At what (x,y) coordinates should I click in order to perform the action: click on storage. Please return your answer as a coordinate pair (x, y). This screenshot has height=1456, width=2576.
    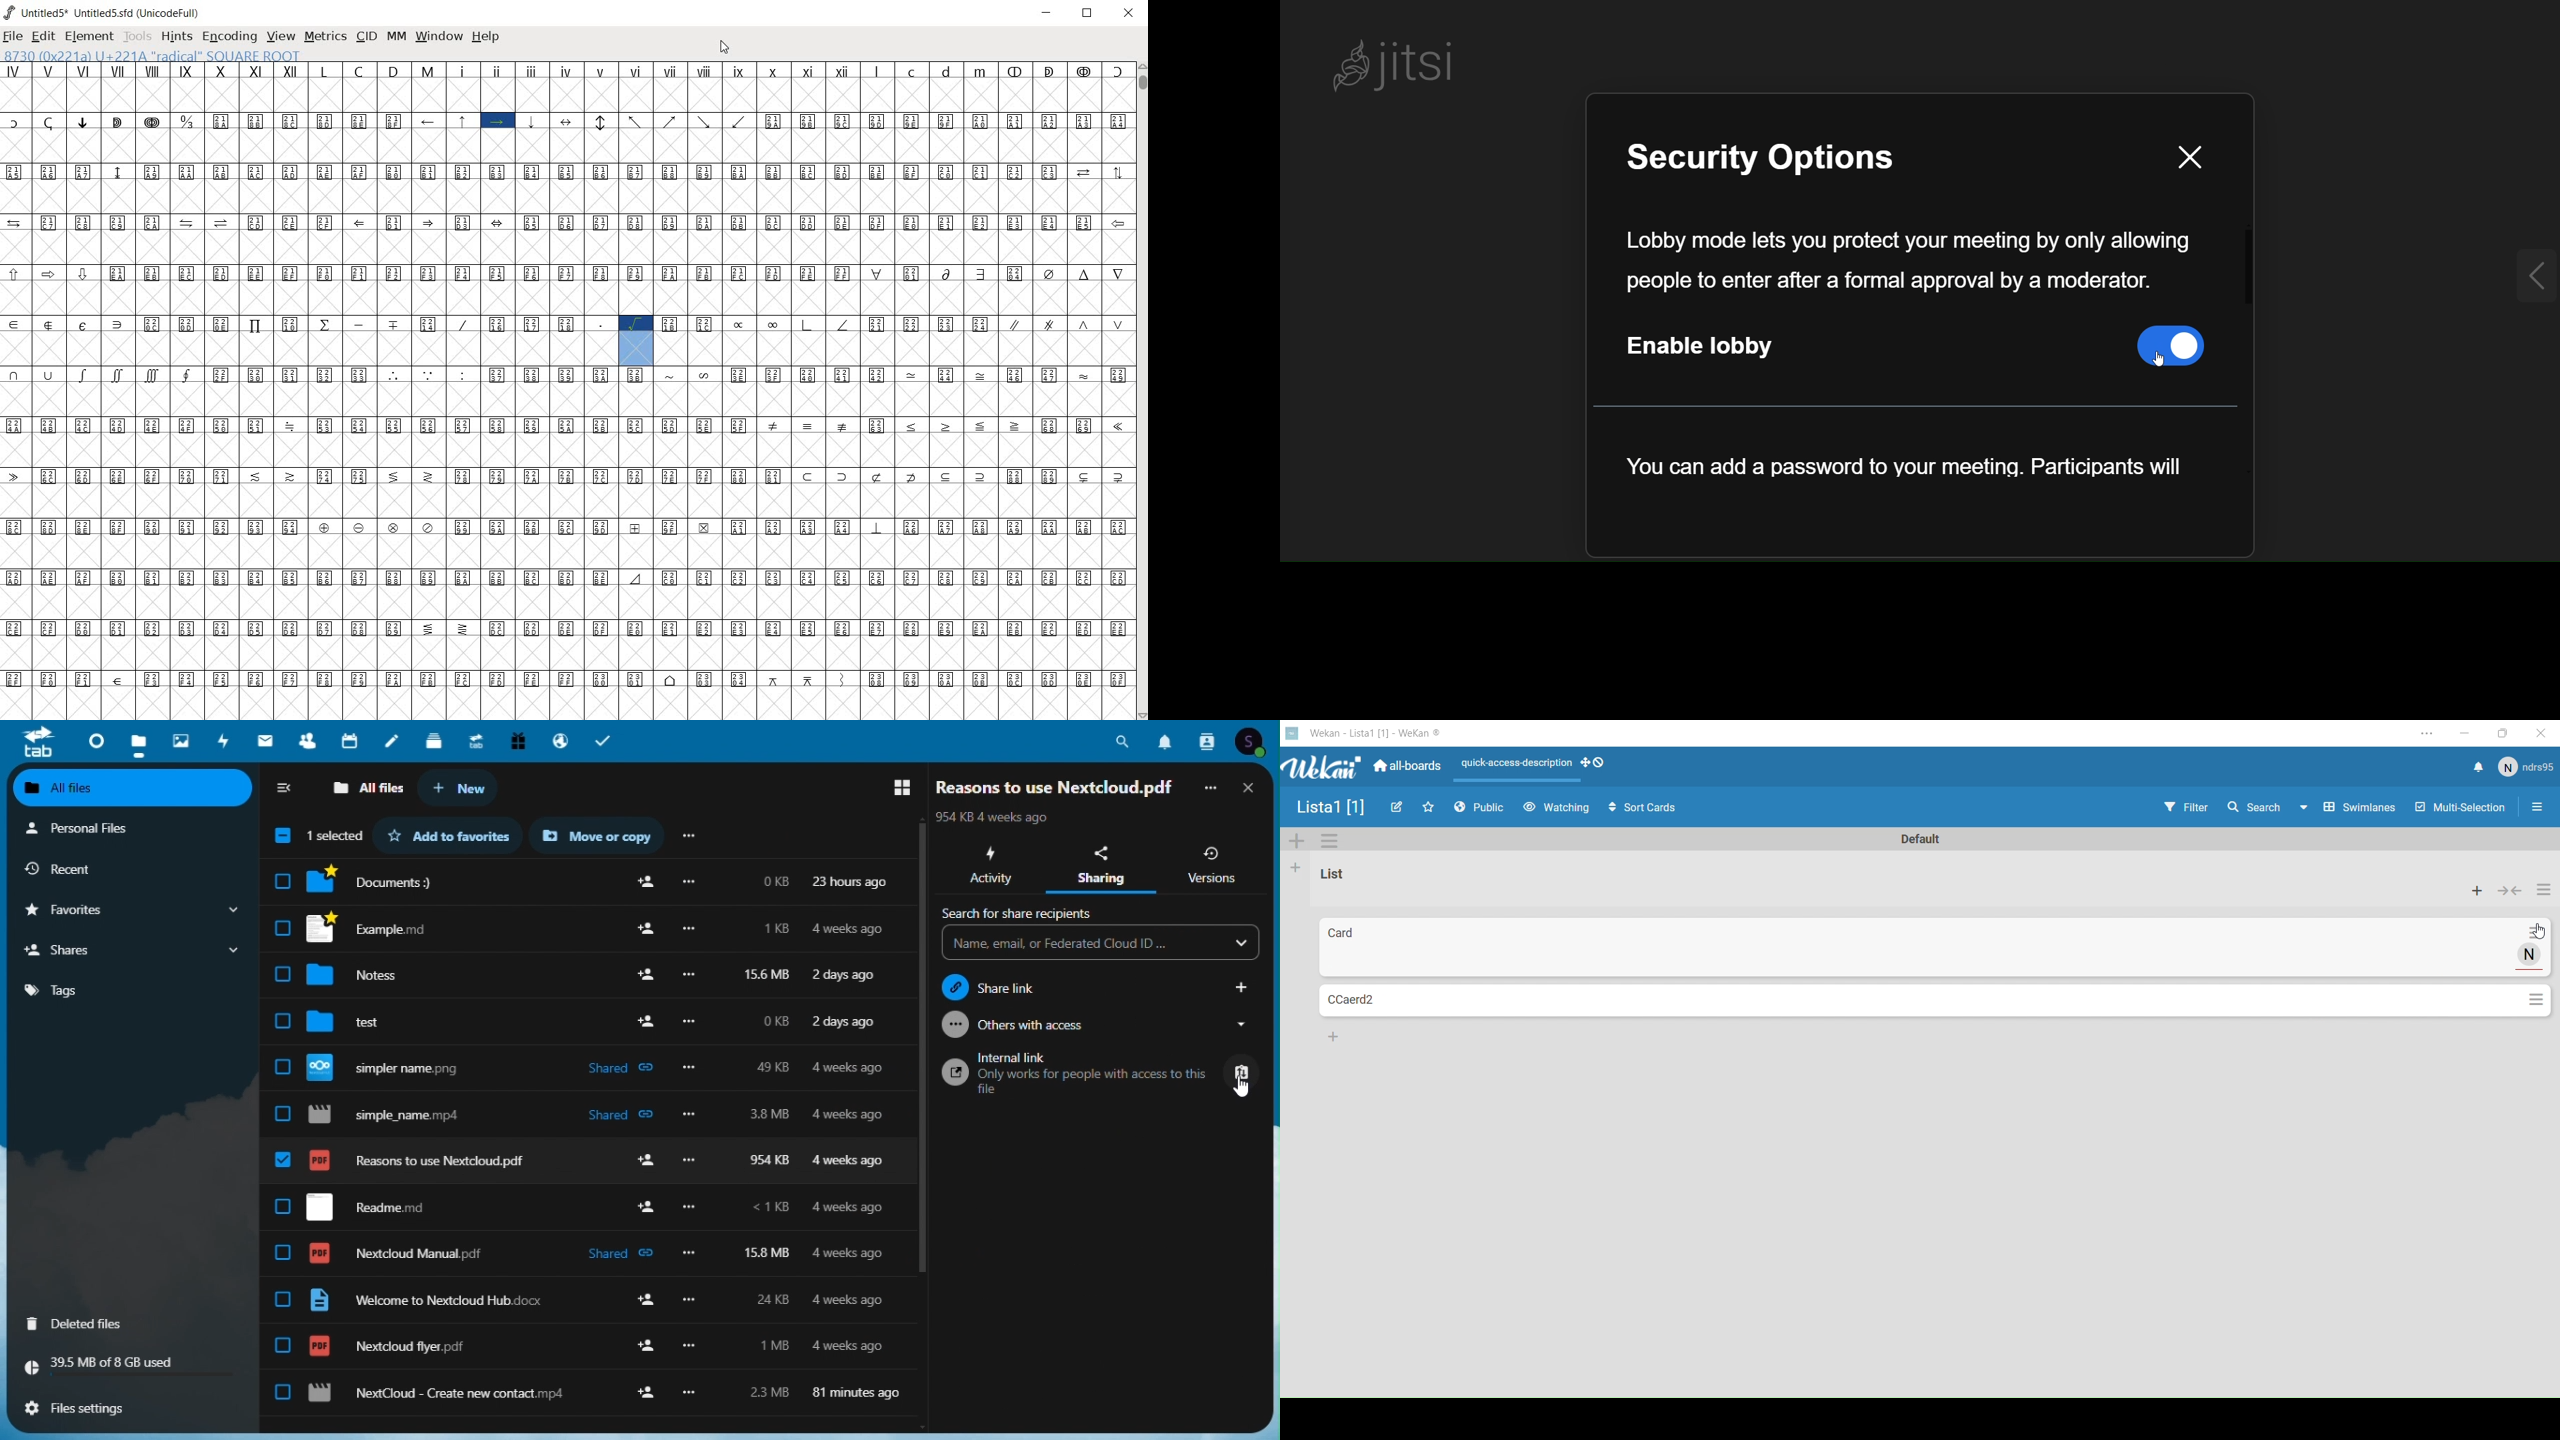
    Looking at the image, I should click on (131, 1366).